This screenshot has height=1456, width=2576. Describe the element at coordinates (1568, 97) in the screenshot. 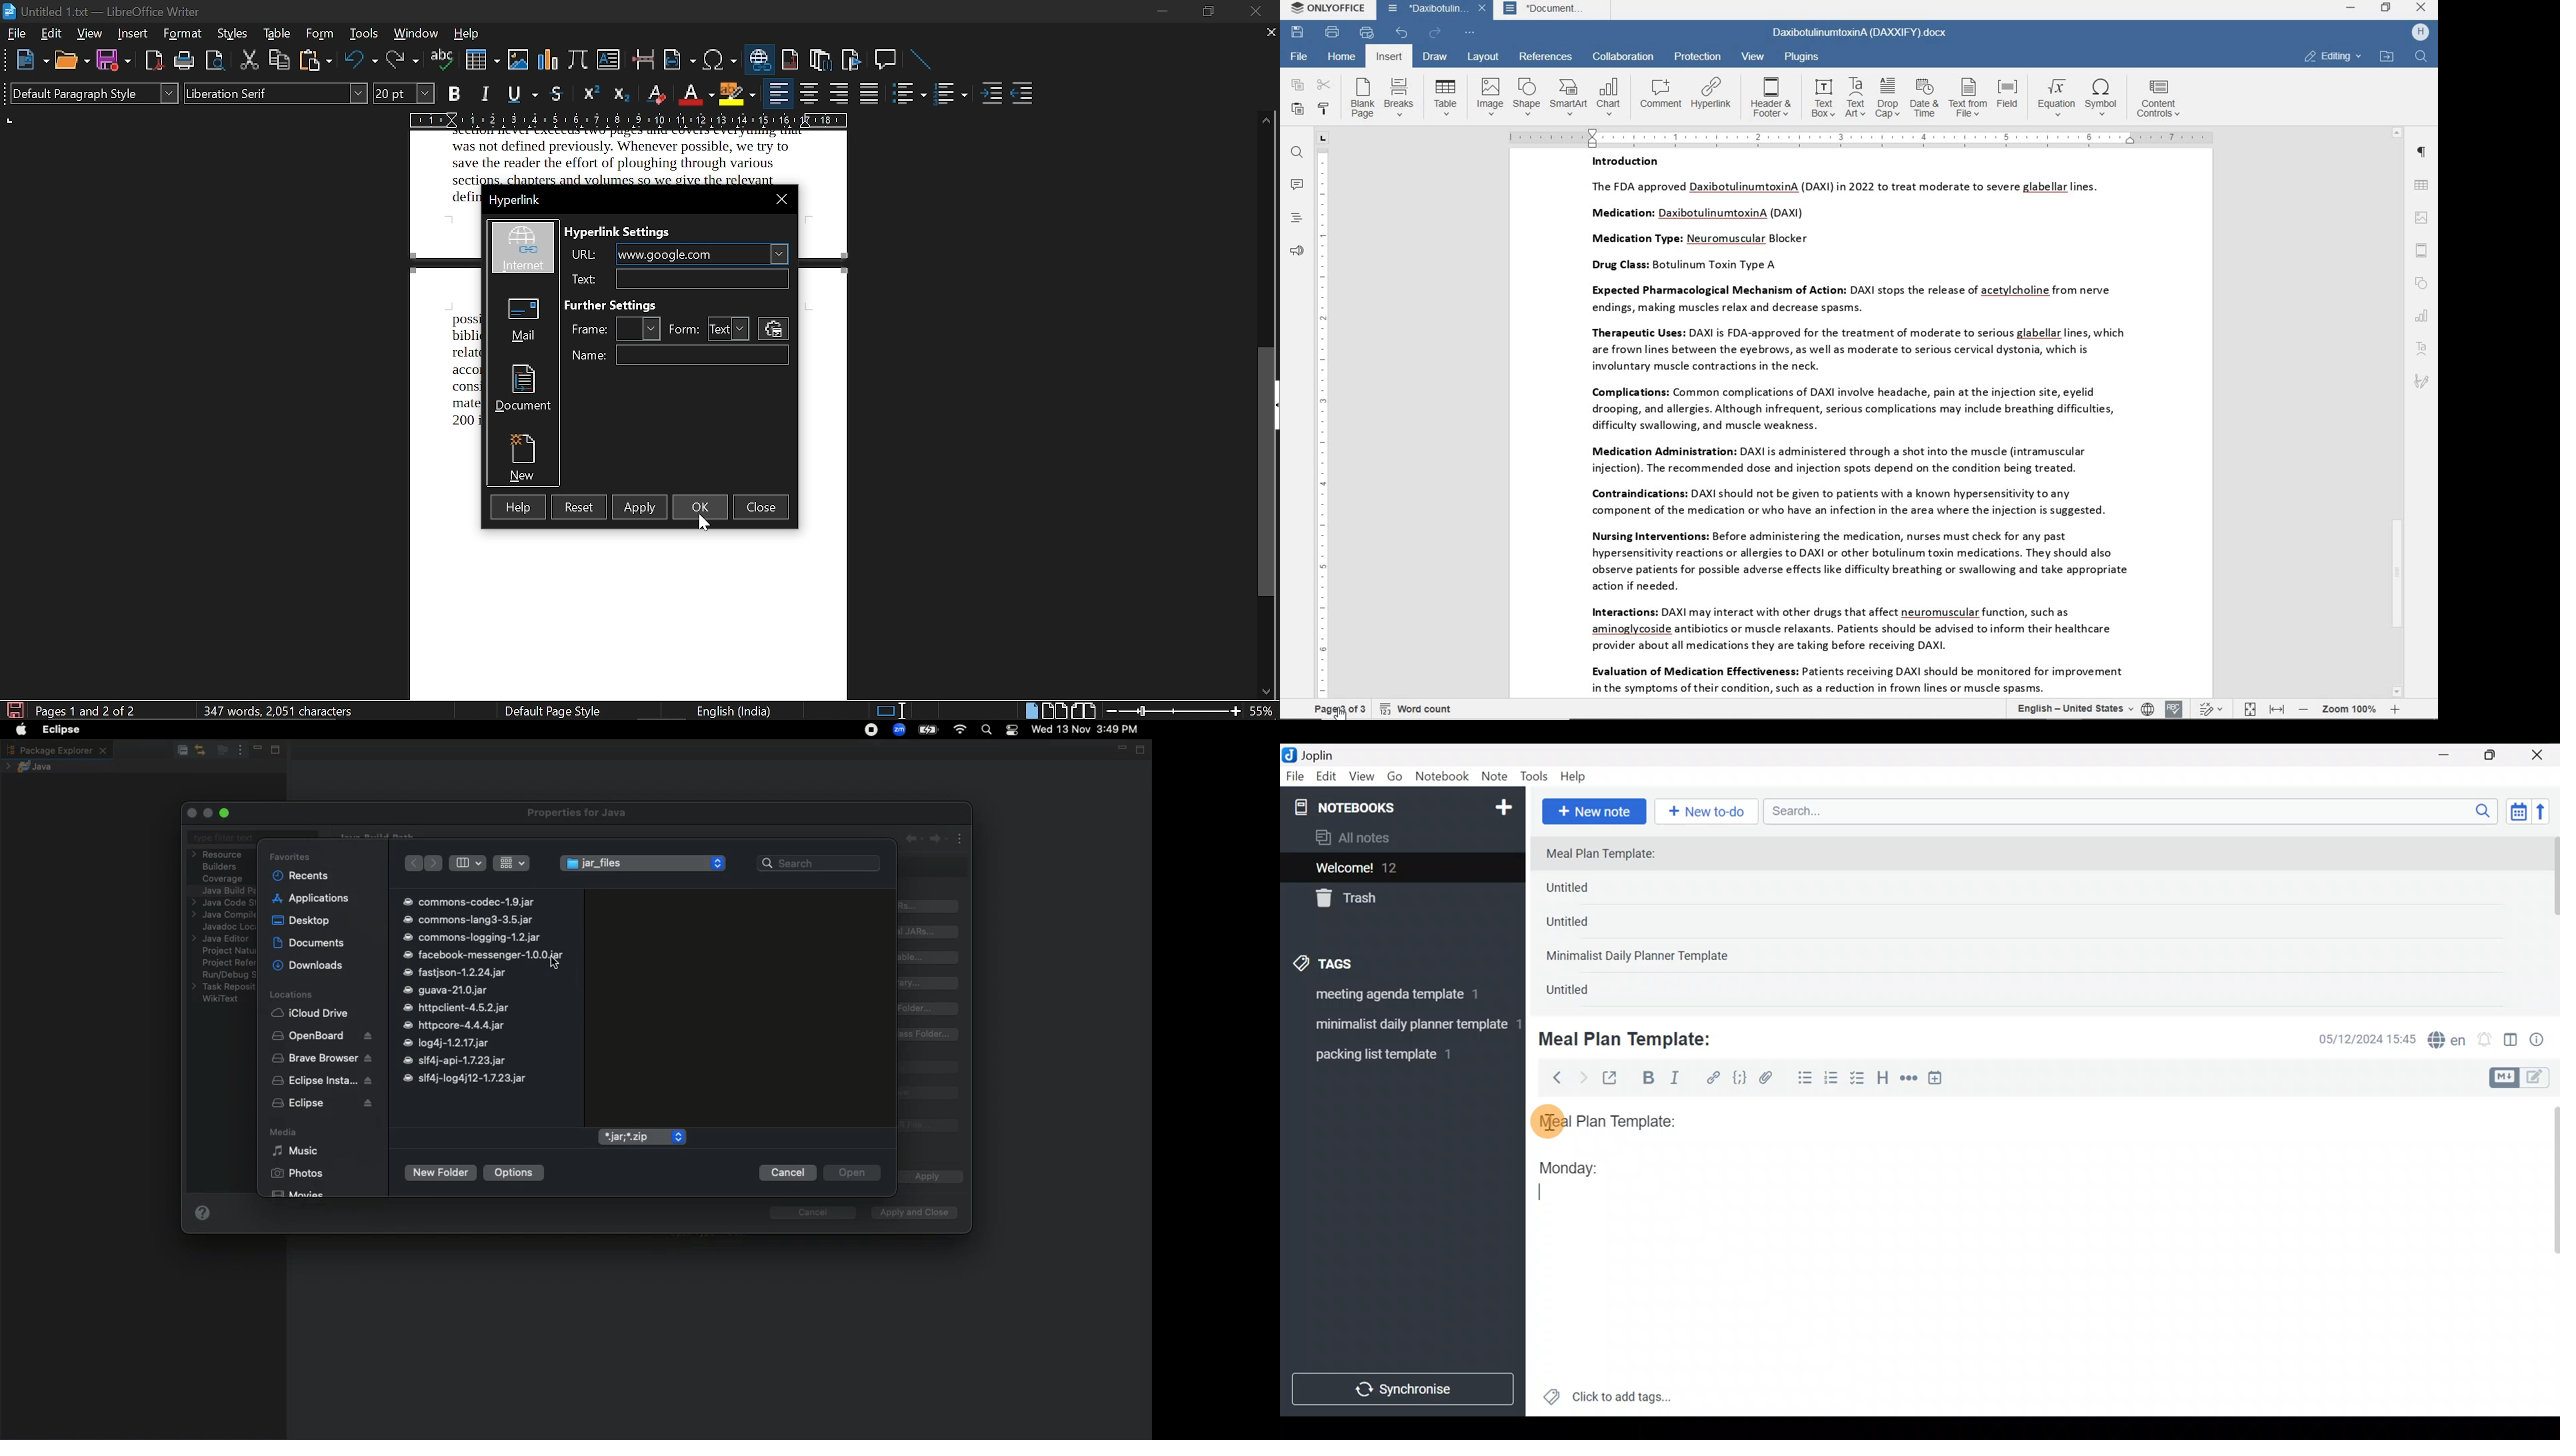

I see `SmartArt` at that location.